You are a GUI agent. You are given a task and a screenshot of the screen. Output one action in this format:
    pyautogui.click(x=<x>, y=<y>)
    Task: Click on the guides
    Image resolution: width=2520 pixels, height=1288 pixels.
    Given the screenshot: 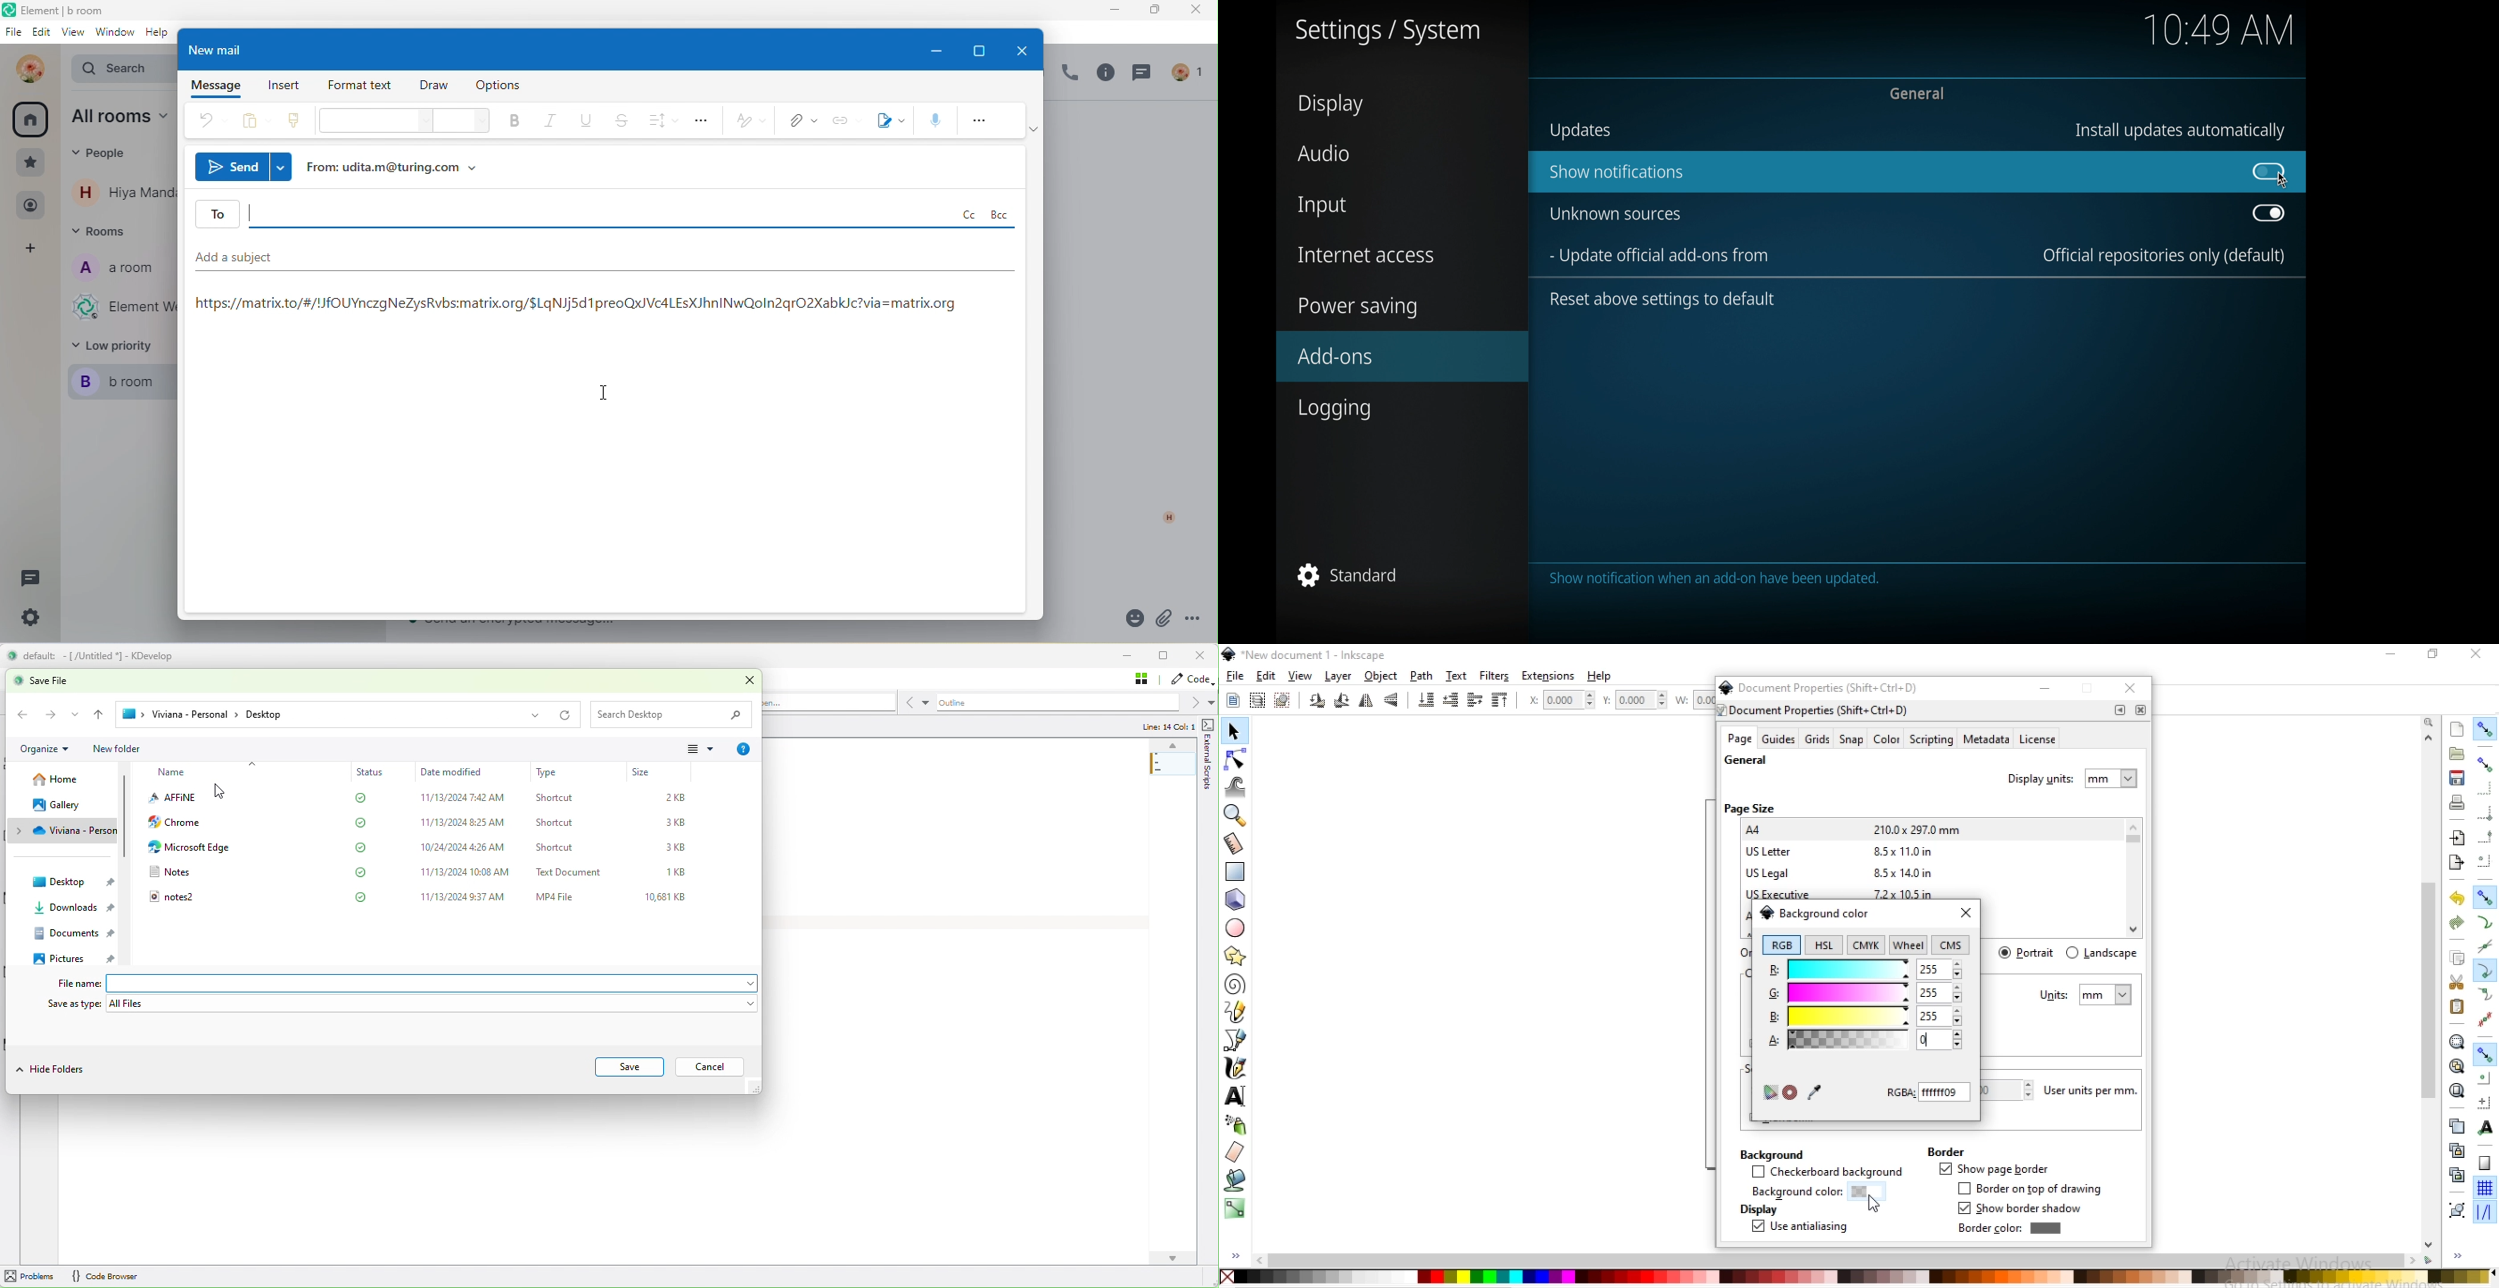 What is the action you would take?
    pyautogui.click(x=1779, y=739)
    